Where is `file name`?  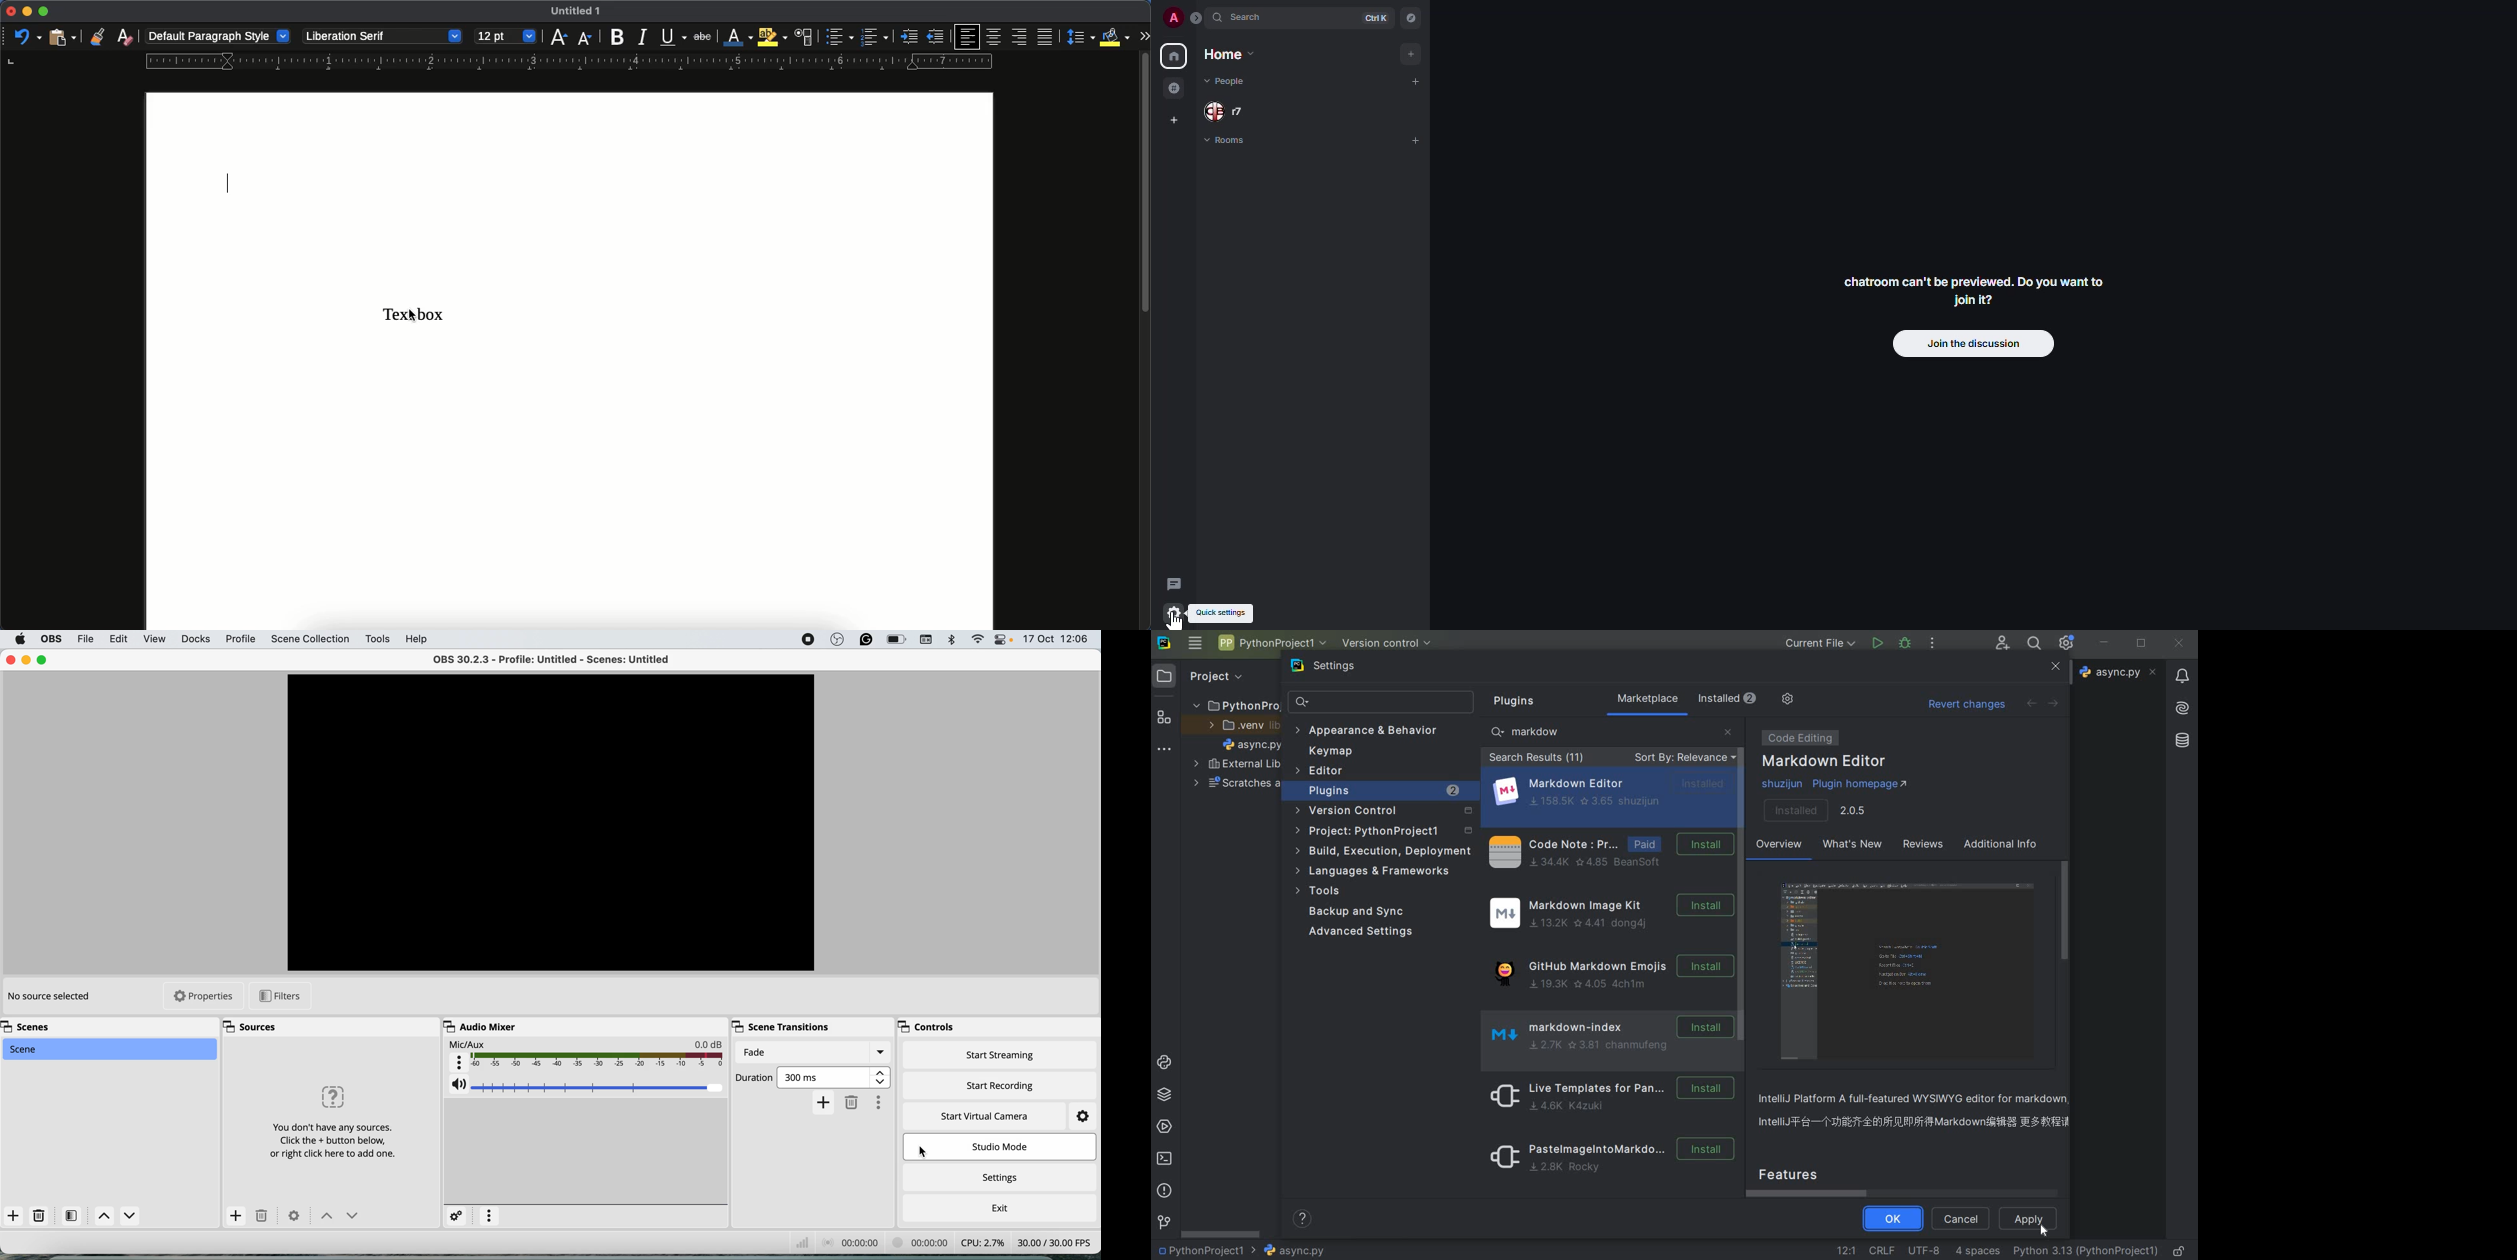 file name is located at coordinates (2118, 672).